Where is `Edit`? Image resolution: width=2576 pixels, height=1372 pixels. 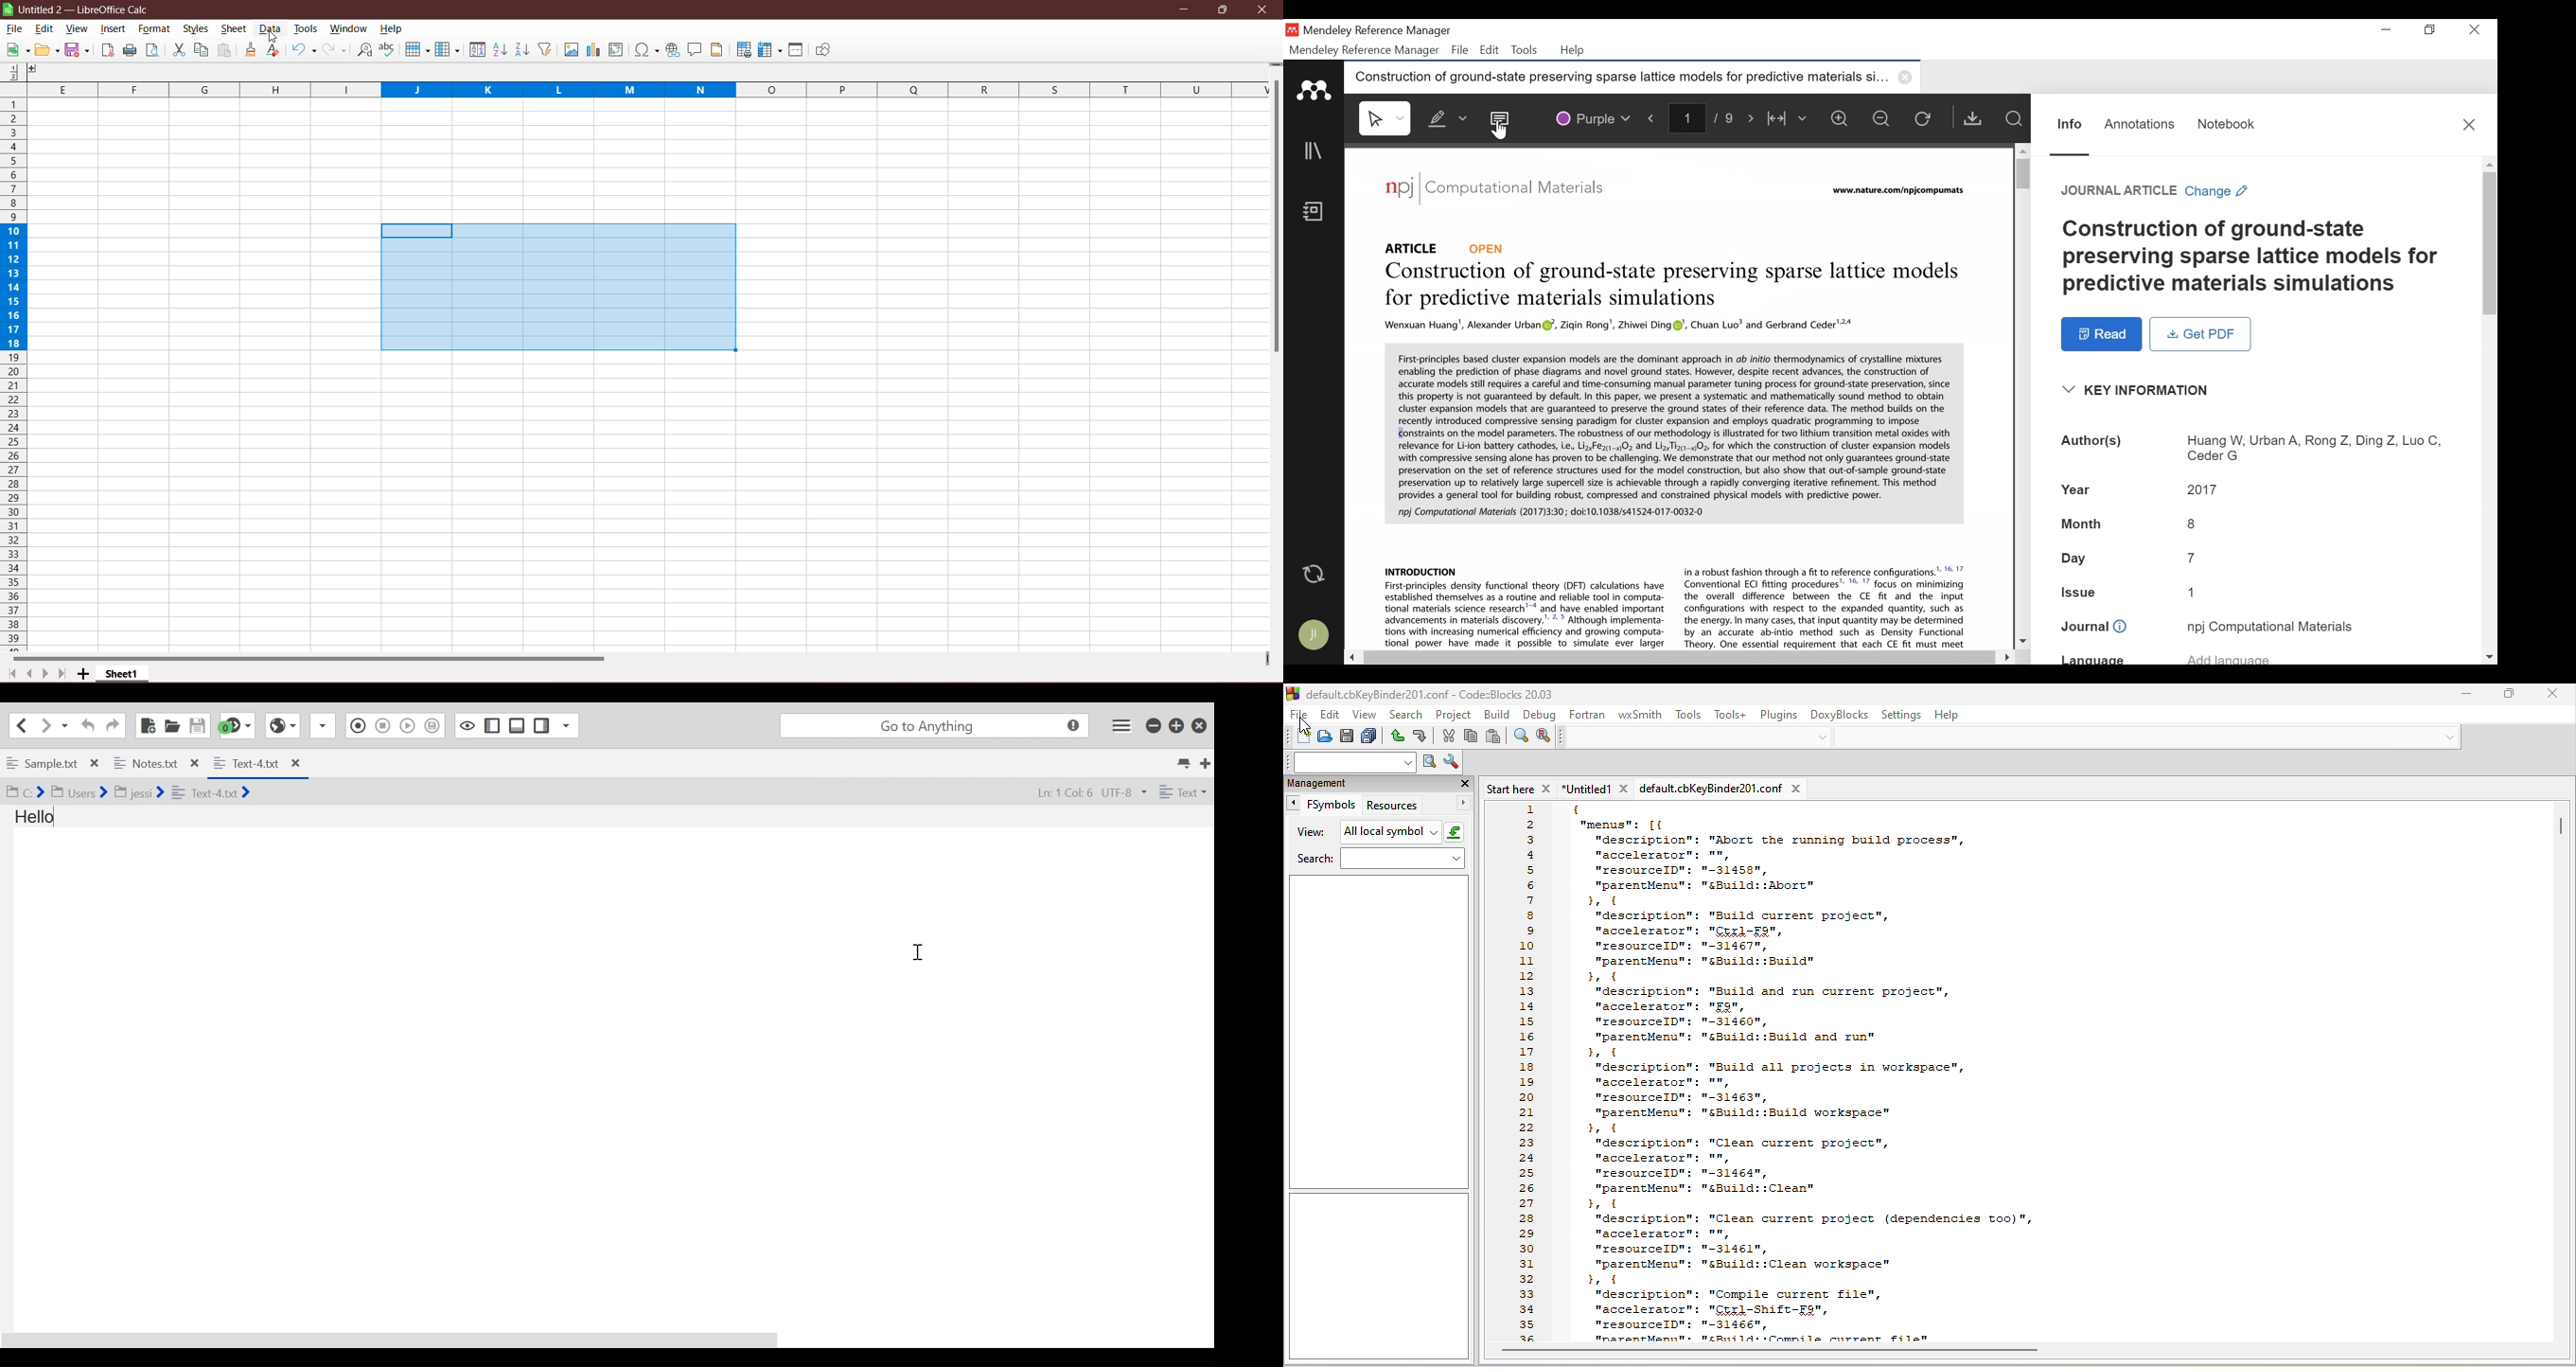 Edit is located at coordinates (1490, 50).